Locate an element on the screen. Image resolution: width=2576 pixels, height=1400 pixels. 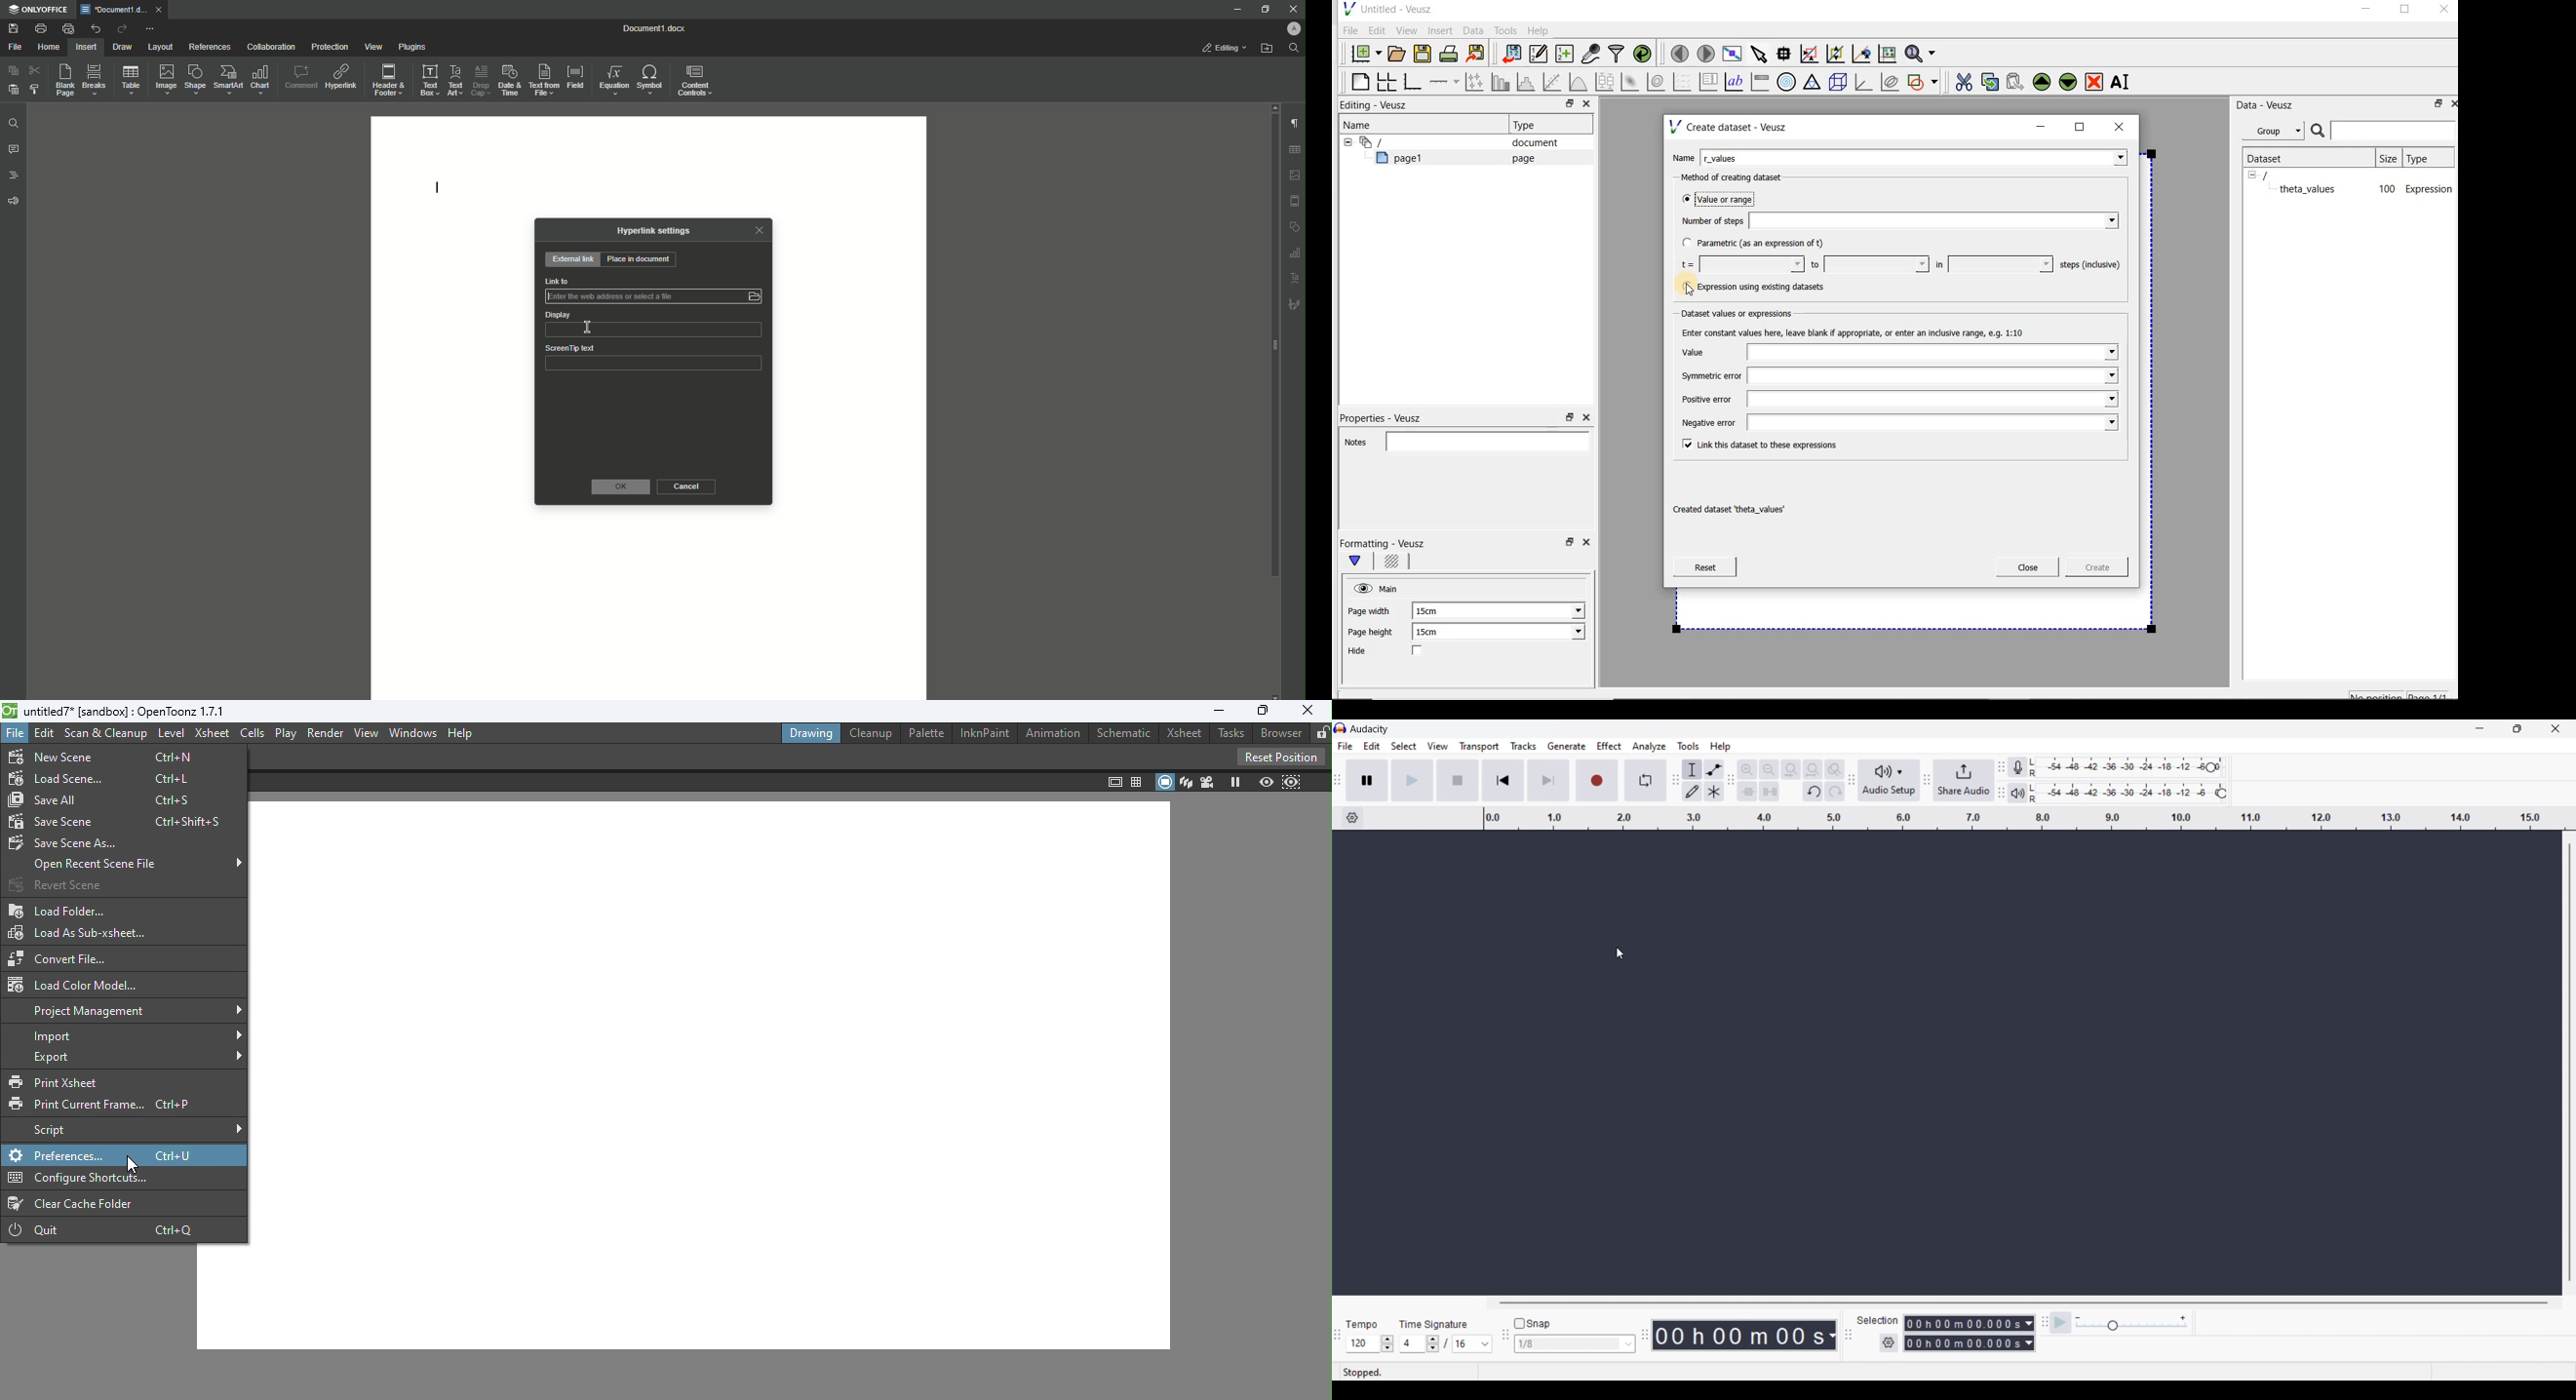
Skip to end/Select to end is located at coordinates (1548, 780).